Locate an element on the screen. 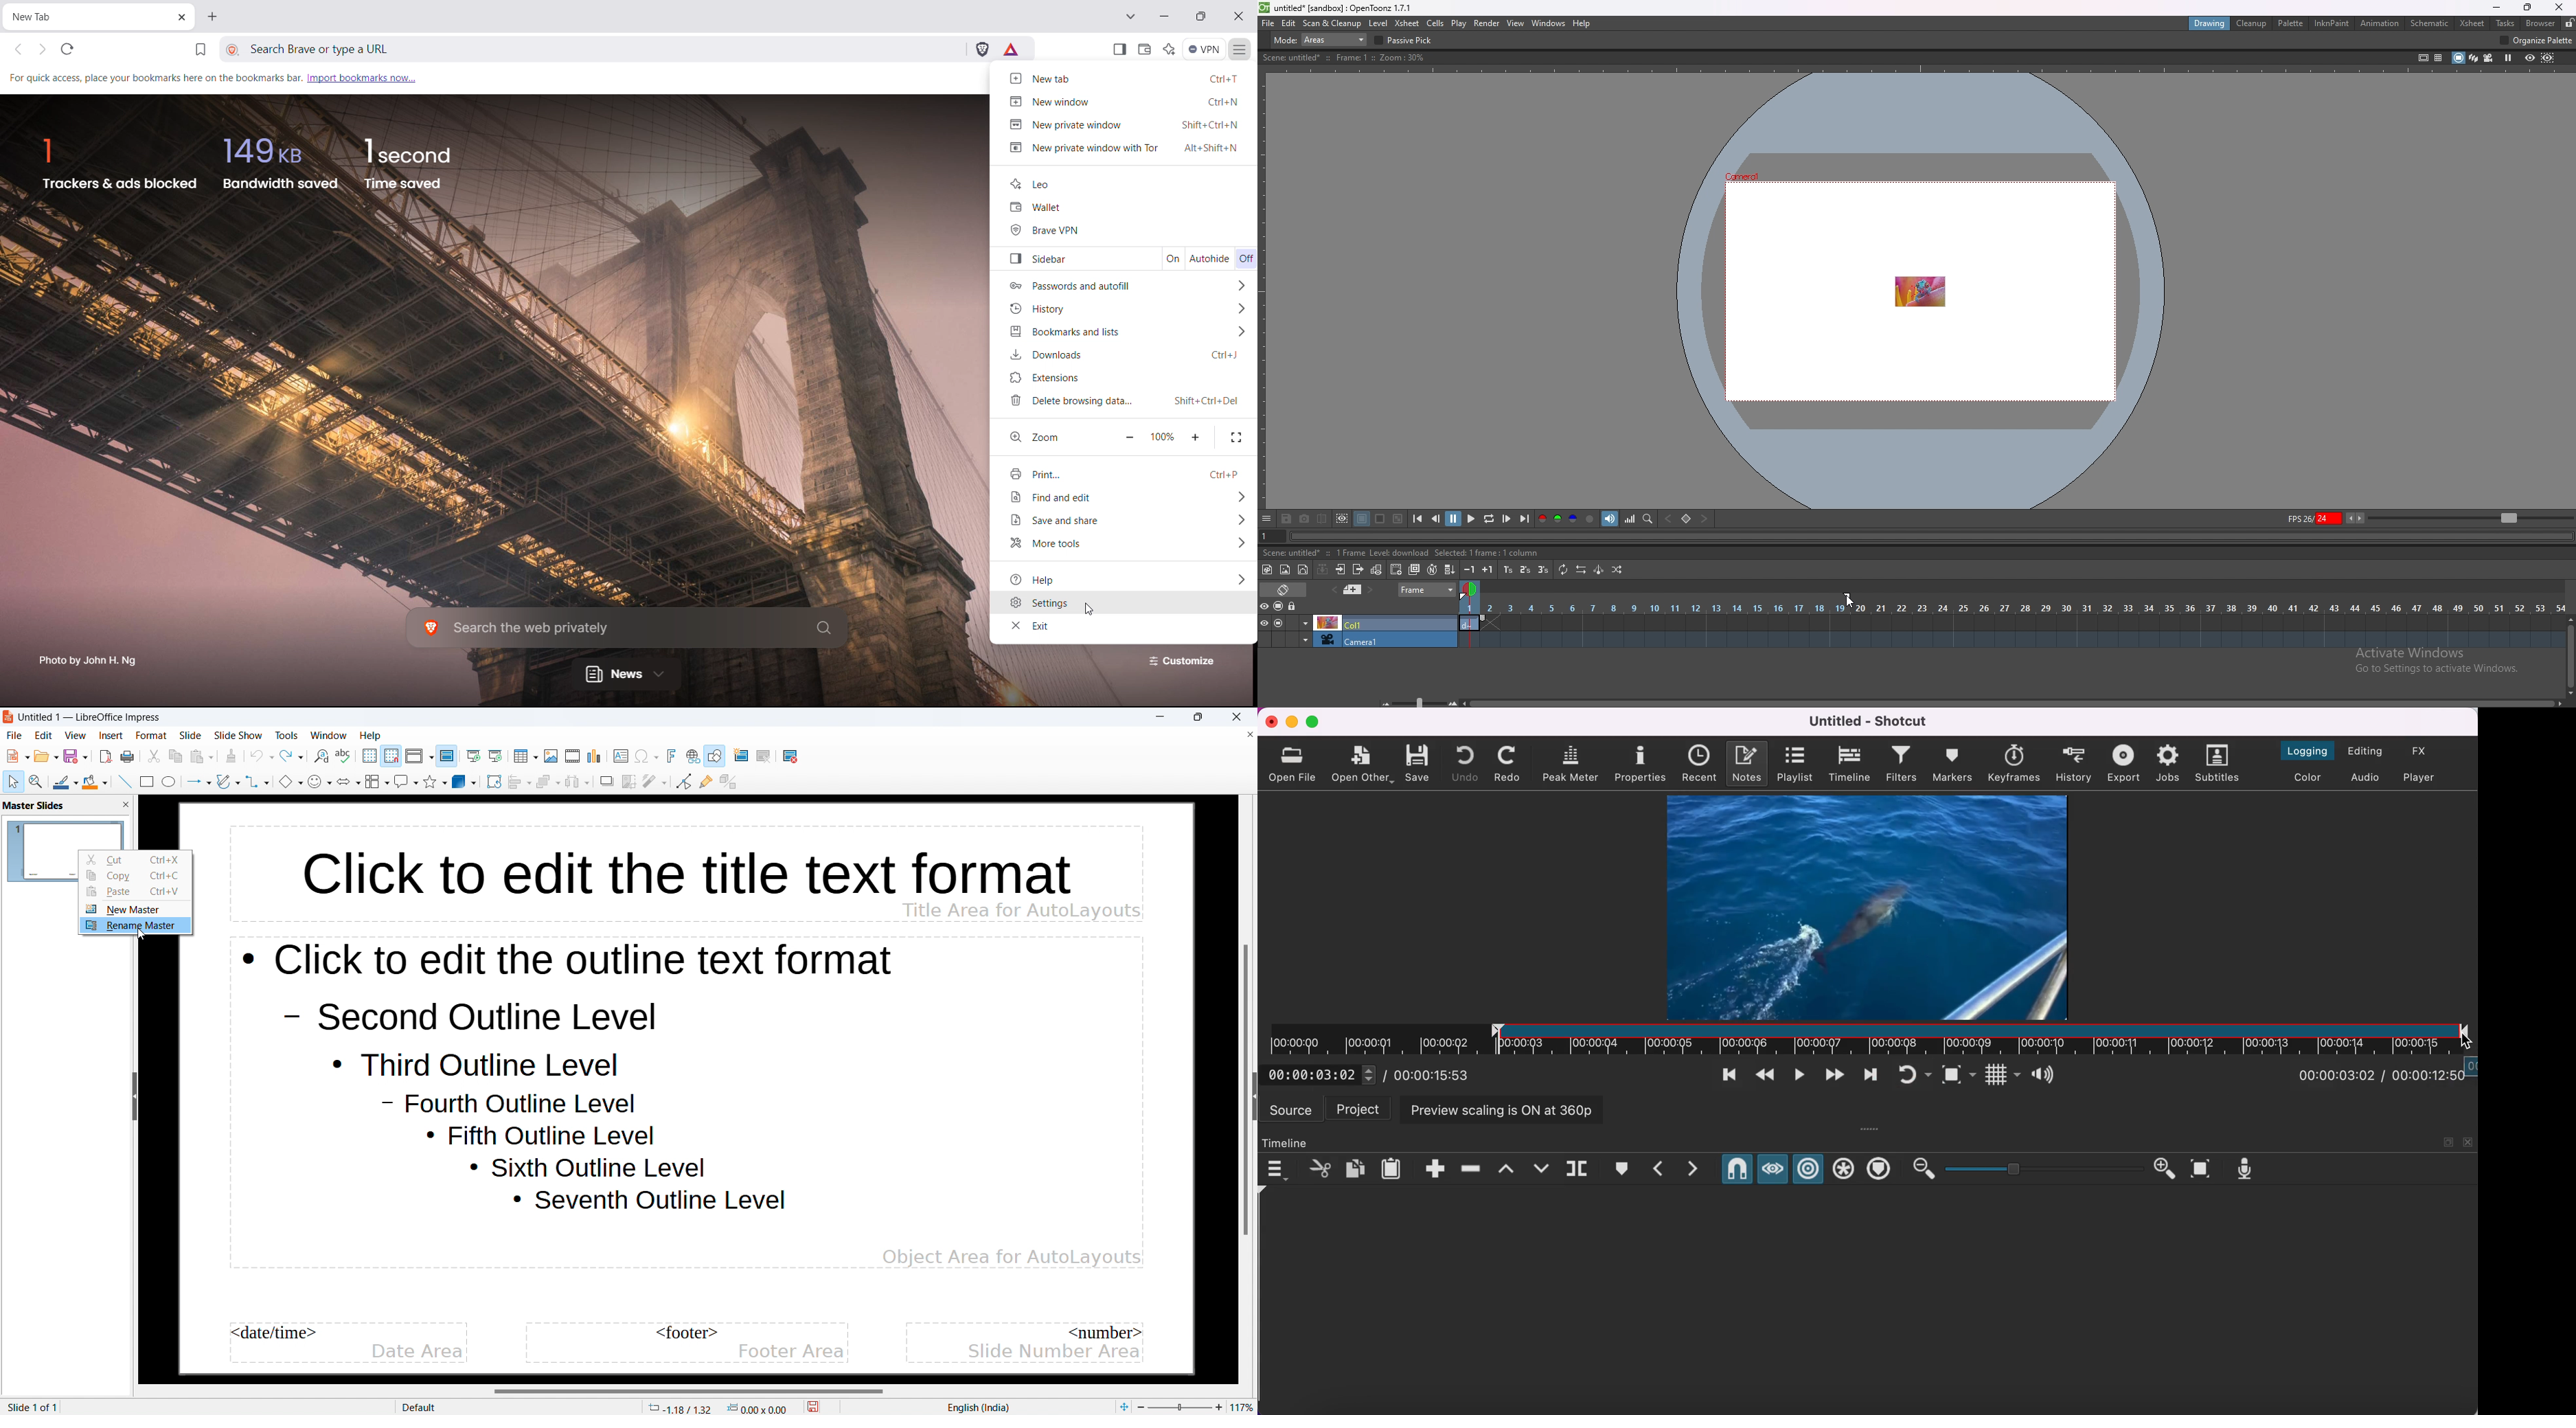 This screenshot has width=2576, height=1428. click to edit the outline text format is located at coordinates (573, 963).